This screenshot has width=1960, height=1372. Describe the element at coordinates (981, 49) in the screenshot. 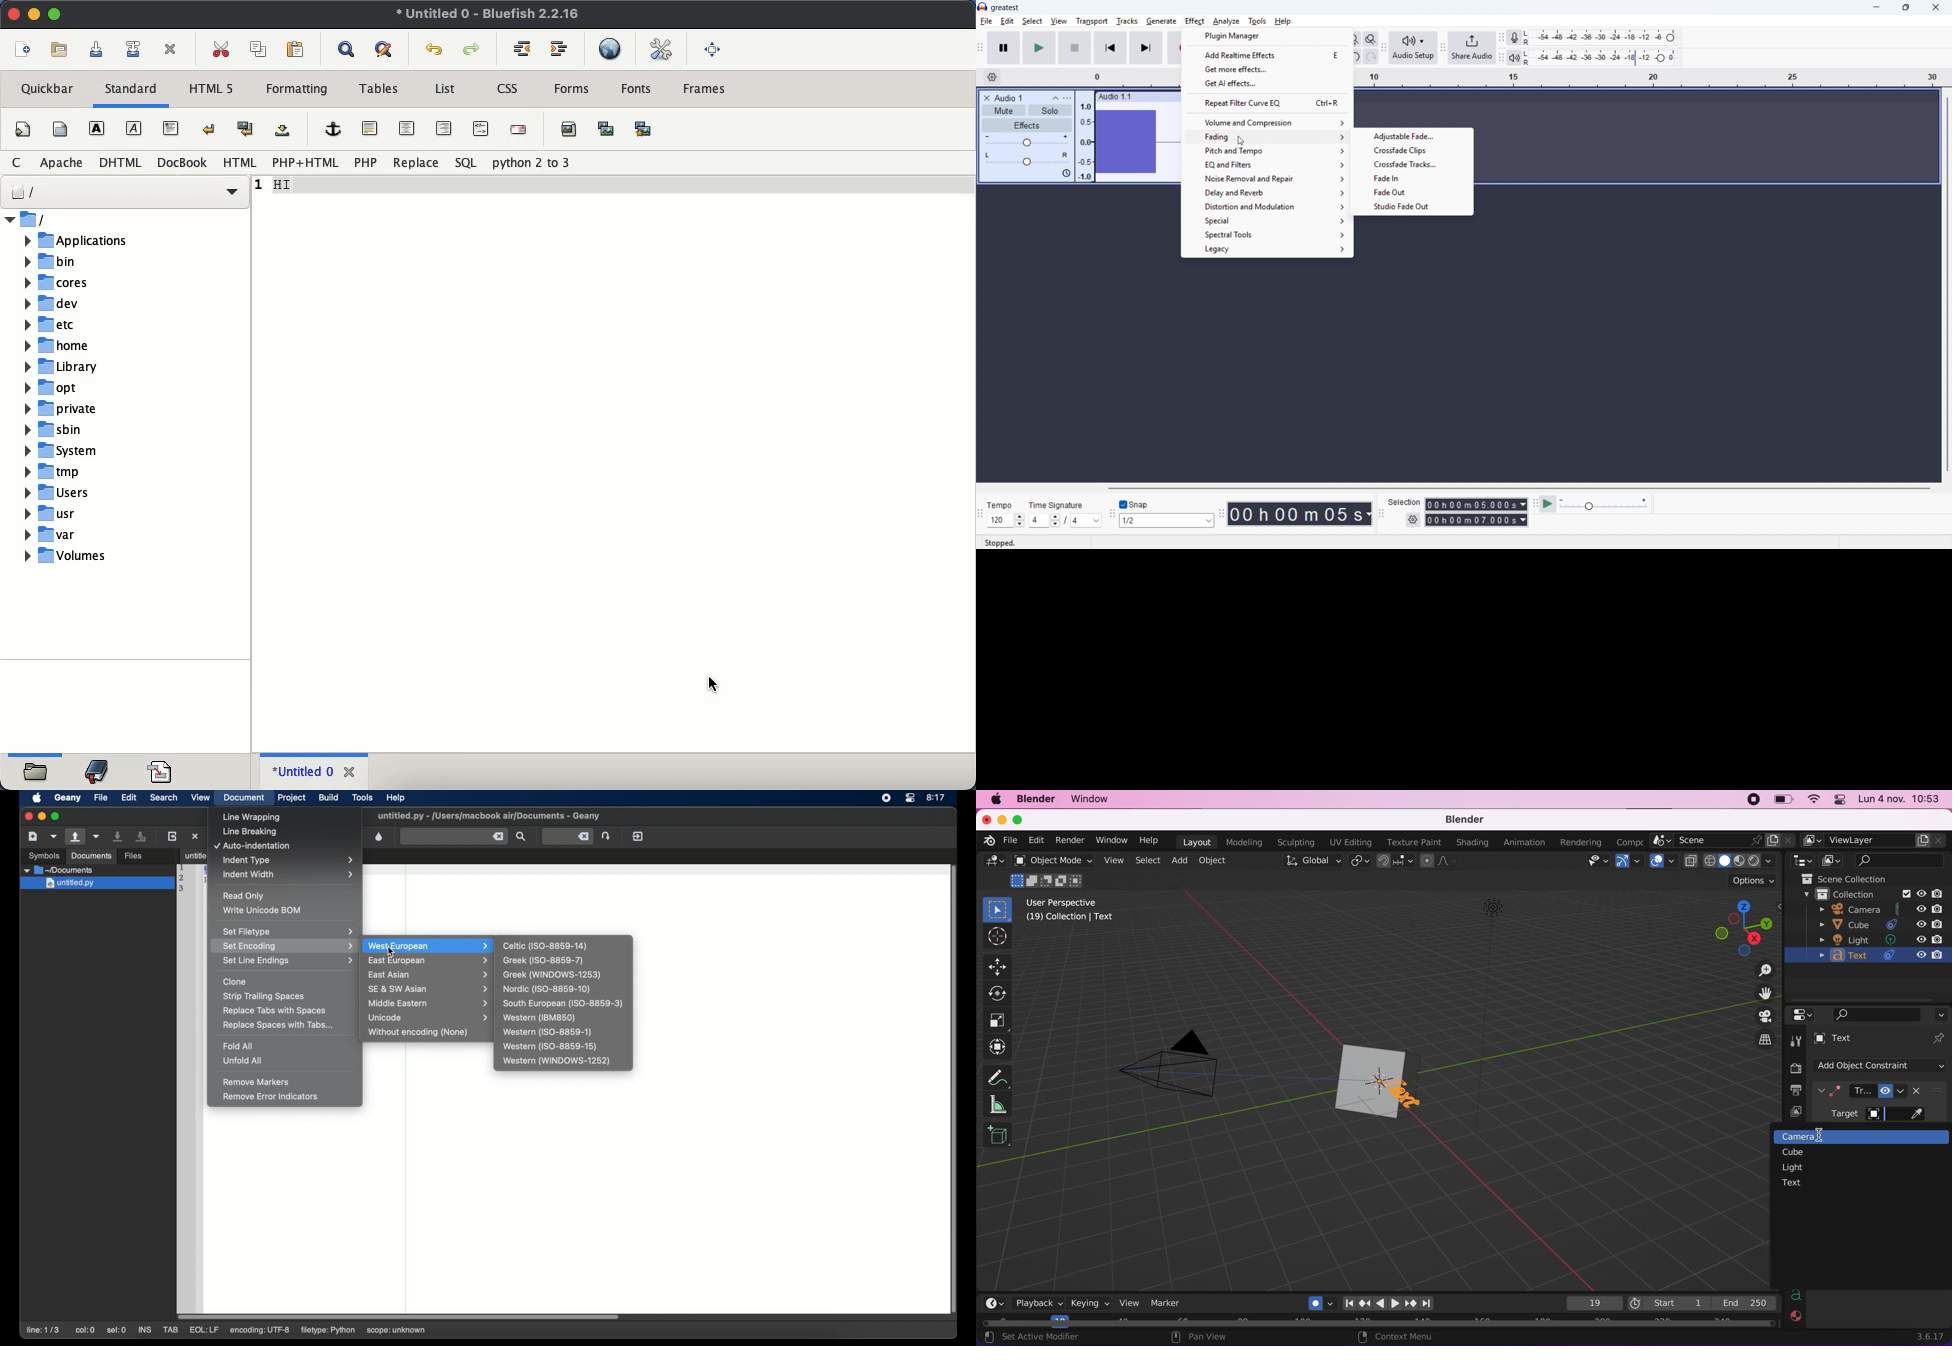

I see `transport toolbar` at that location.